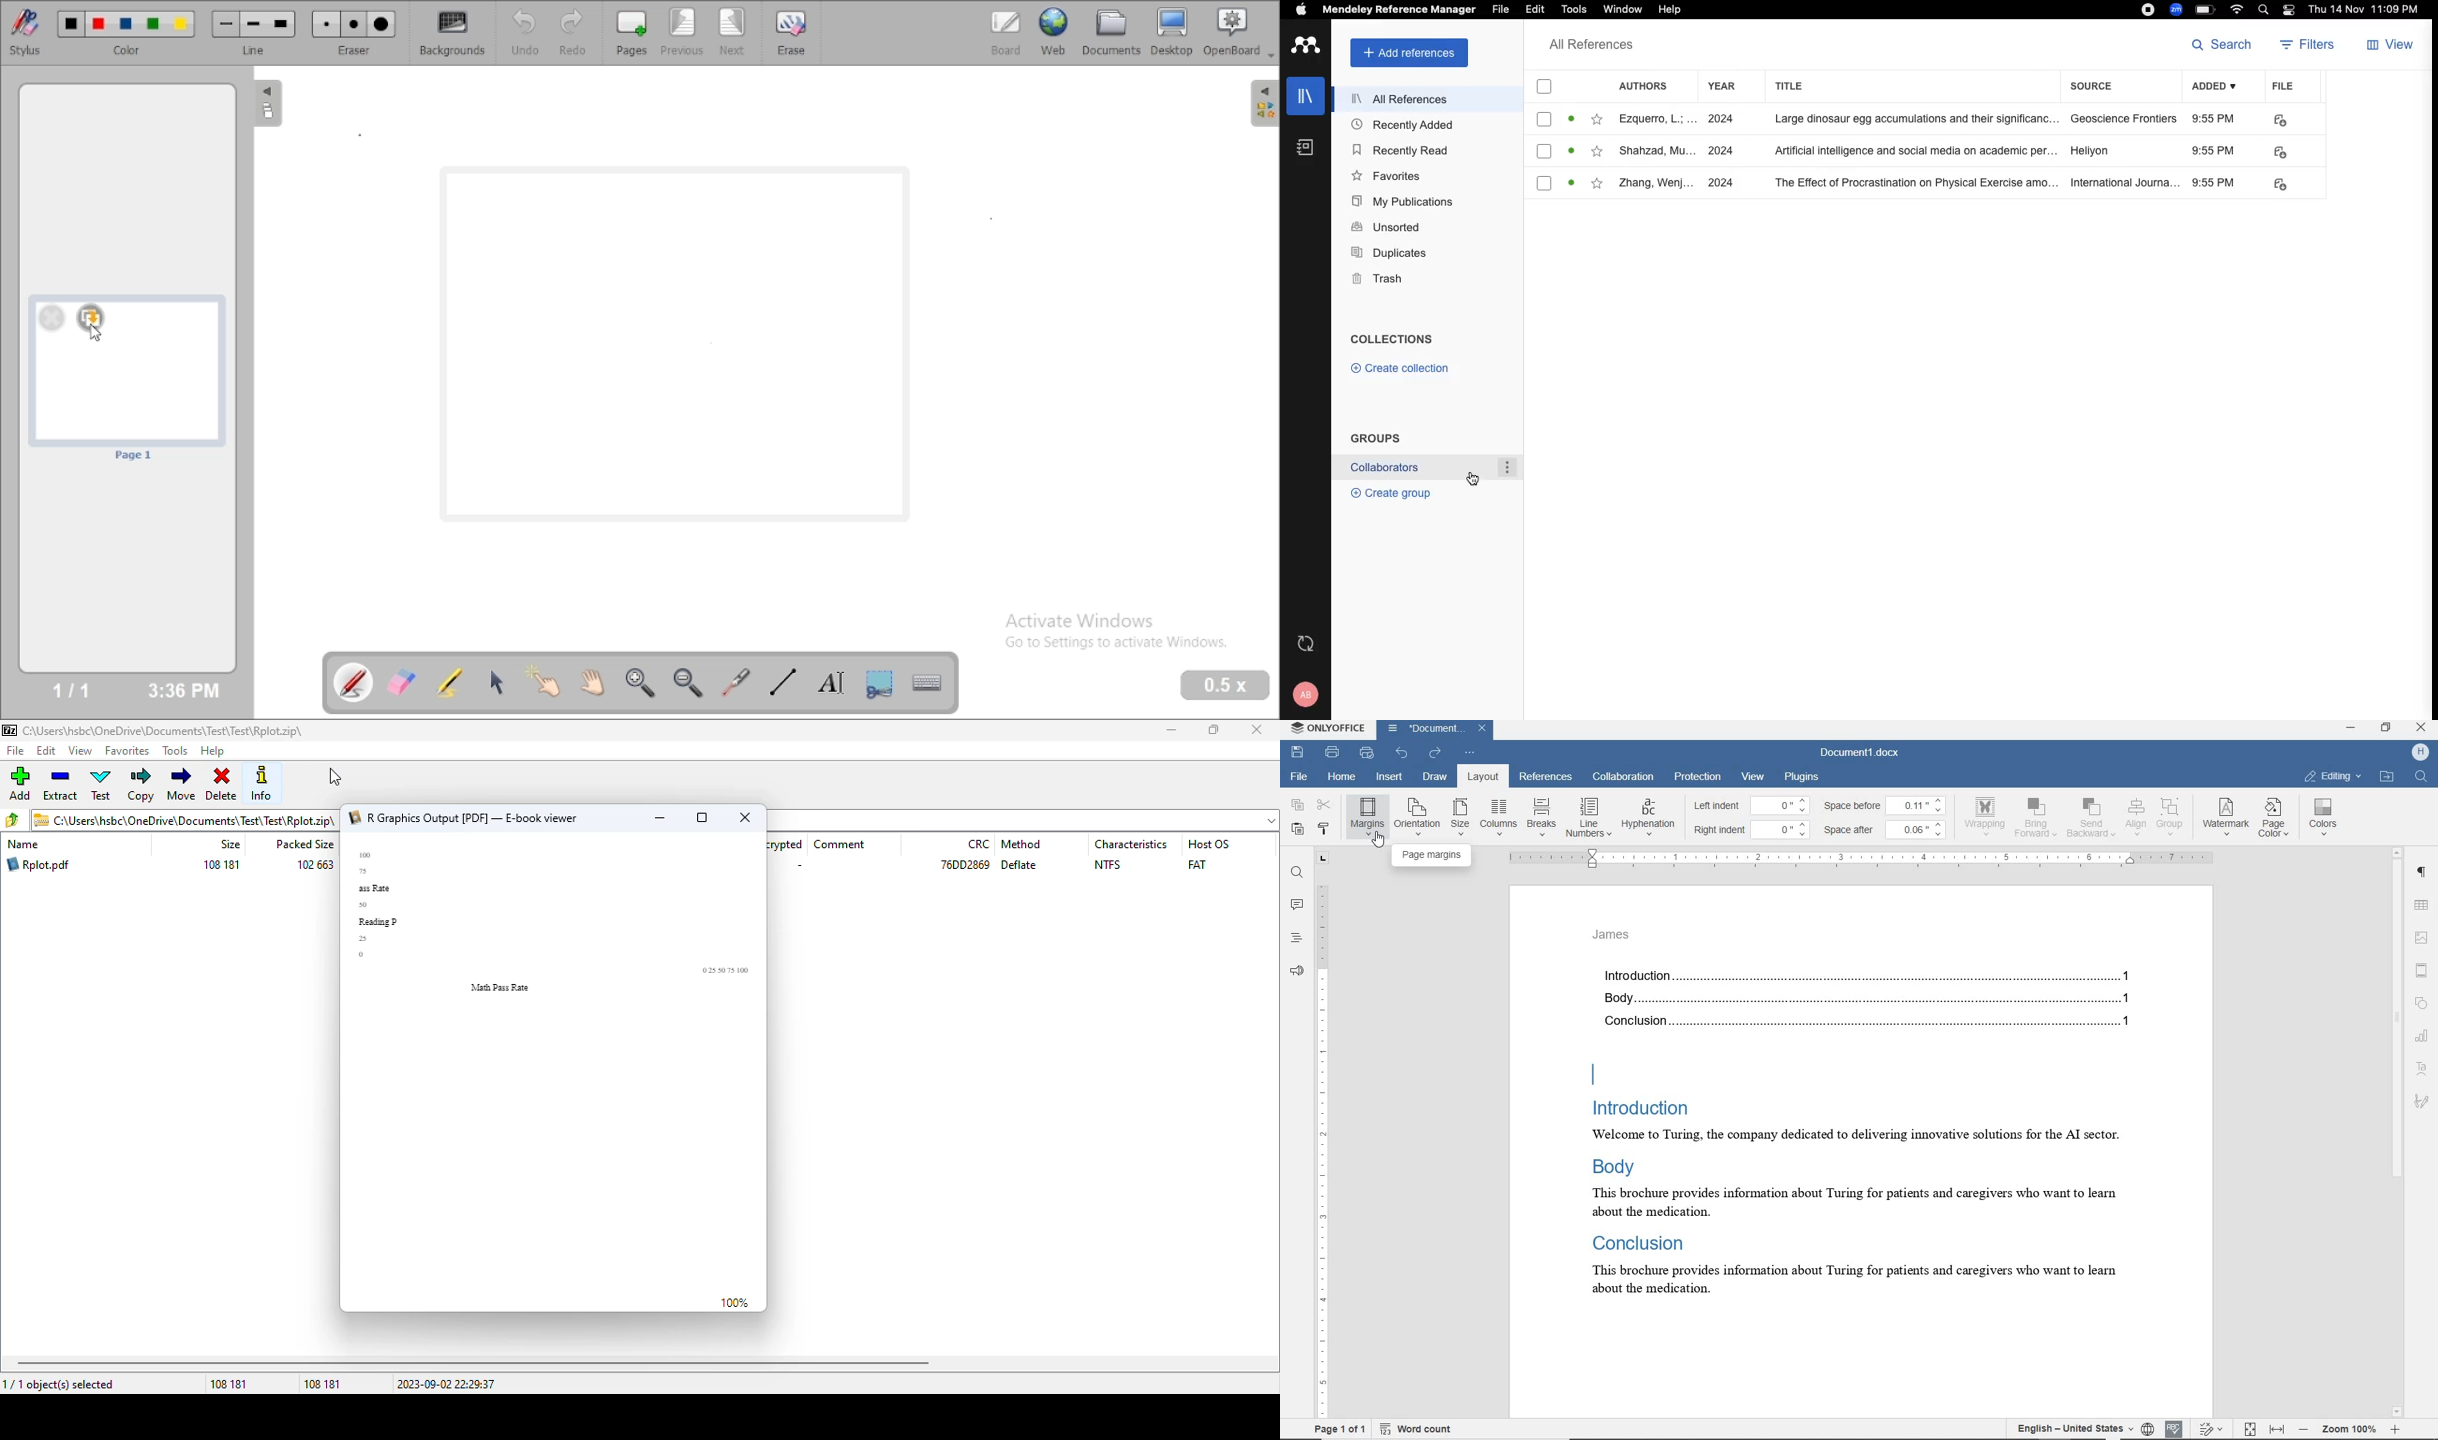 This screenshot has width=2464, height=1456. Describe the element at coordinates (1618, 939) in the screenshot. I see `header text` at that location.